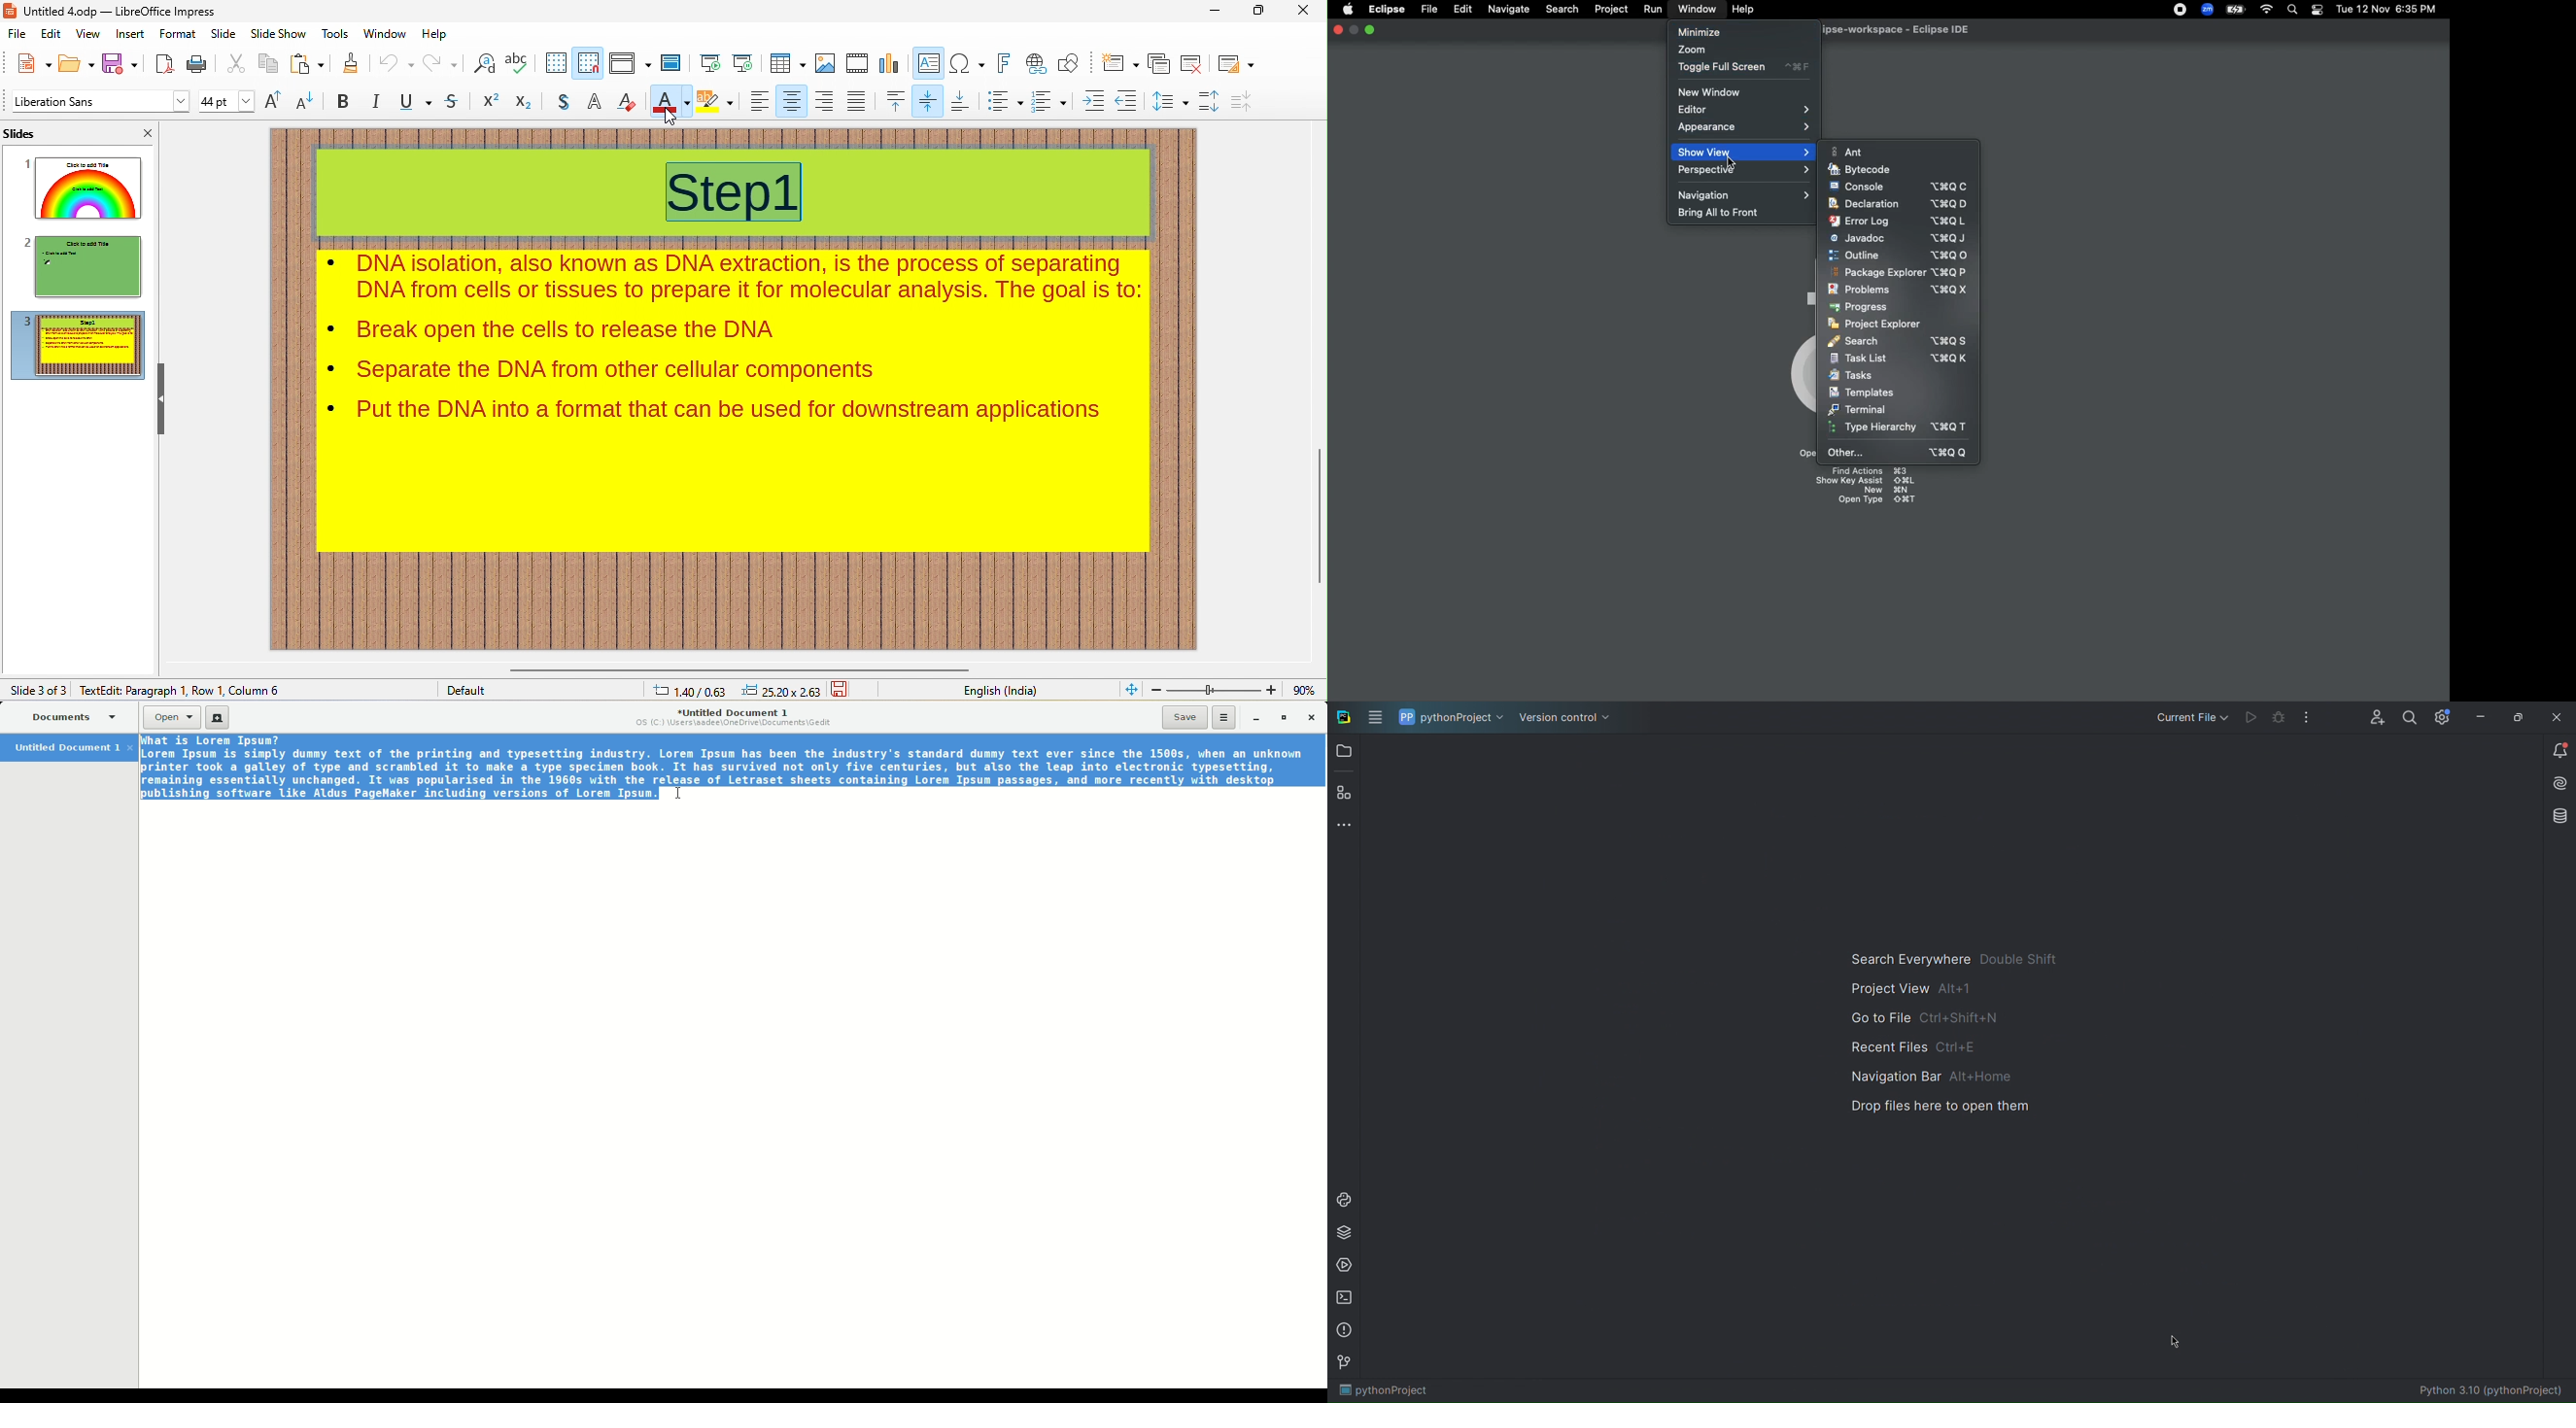 The image size is (2576, 1428). What do you see at coordinates (928, 65) in the screenshot?
I see `text box` at bounding box center [928, 65].